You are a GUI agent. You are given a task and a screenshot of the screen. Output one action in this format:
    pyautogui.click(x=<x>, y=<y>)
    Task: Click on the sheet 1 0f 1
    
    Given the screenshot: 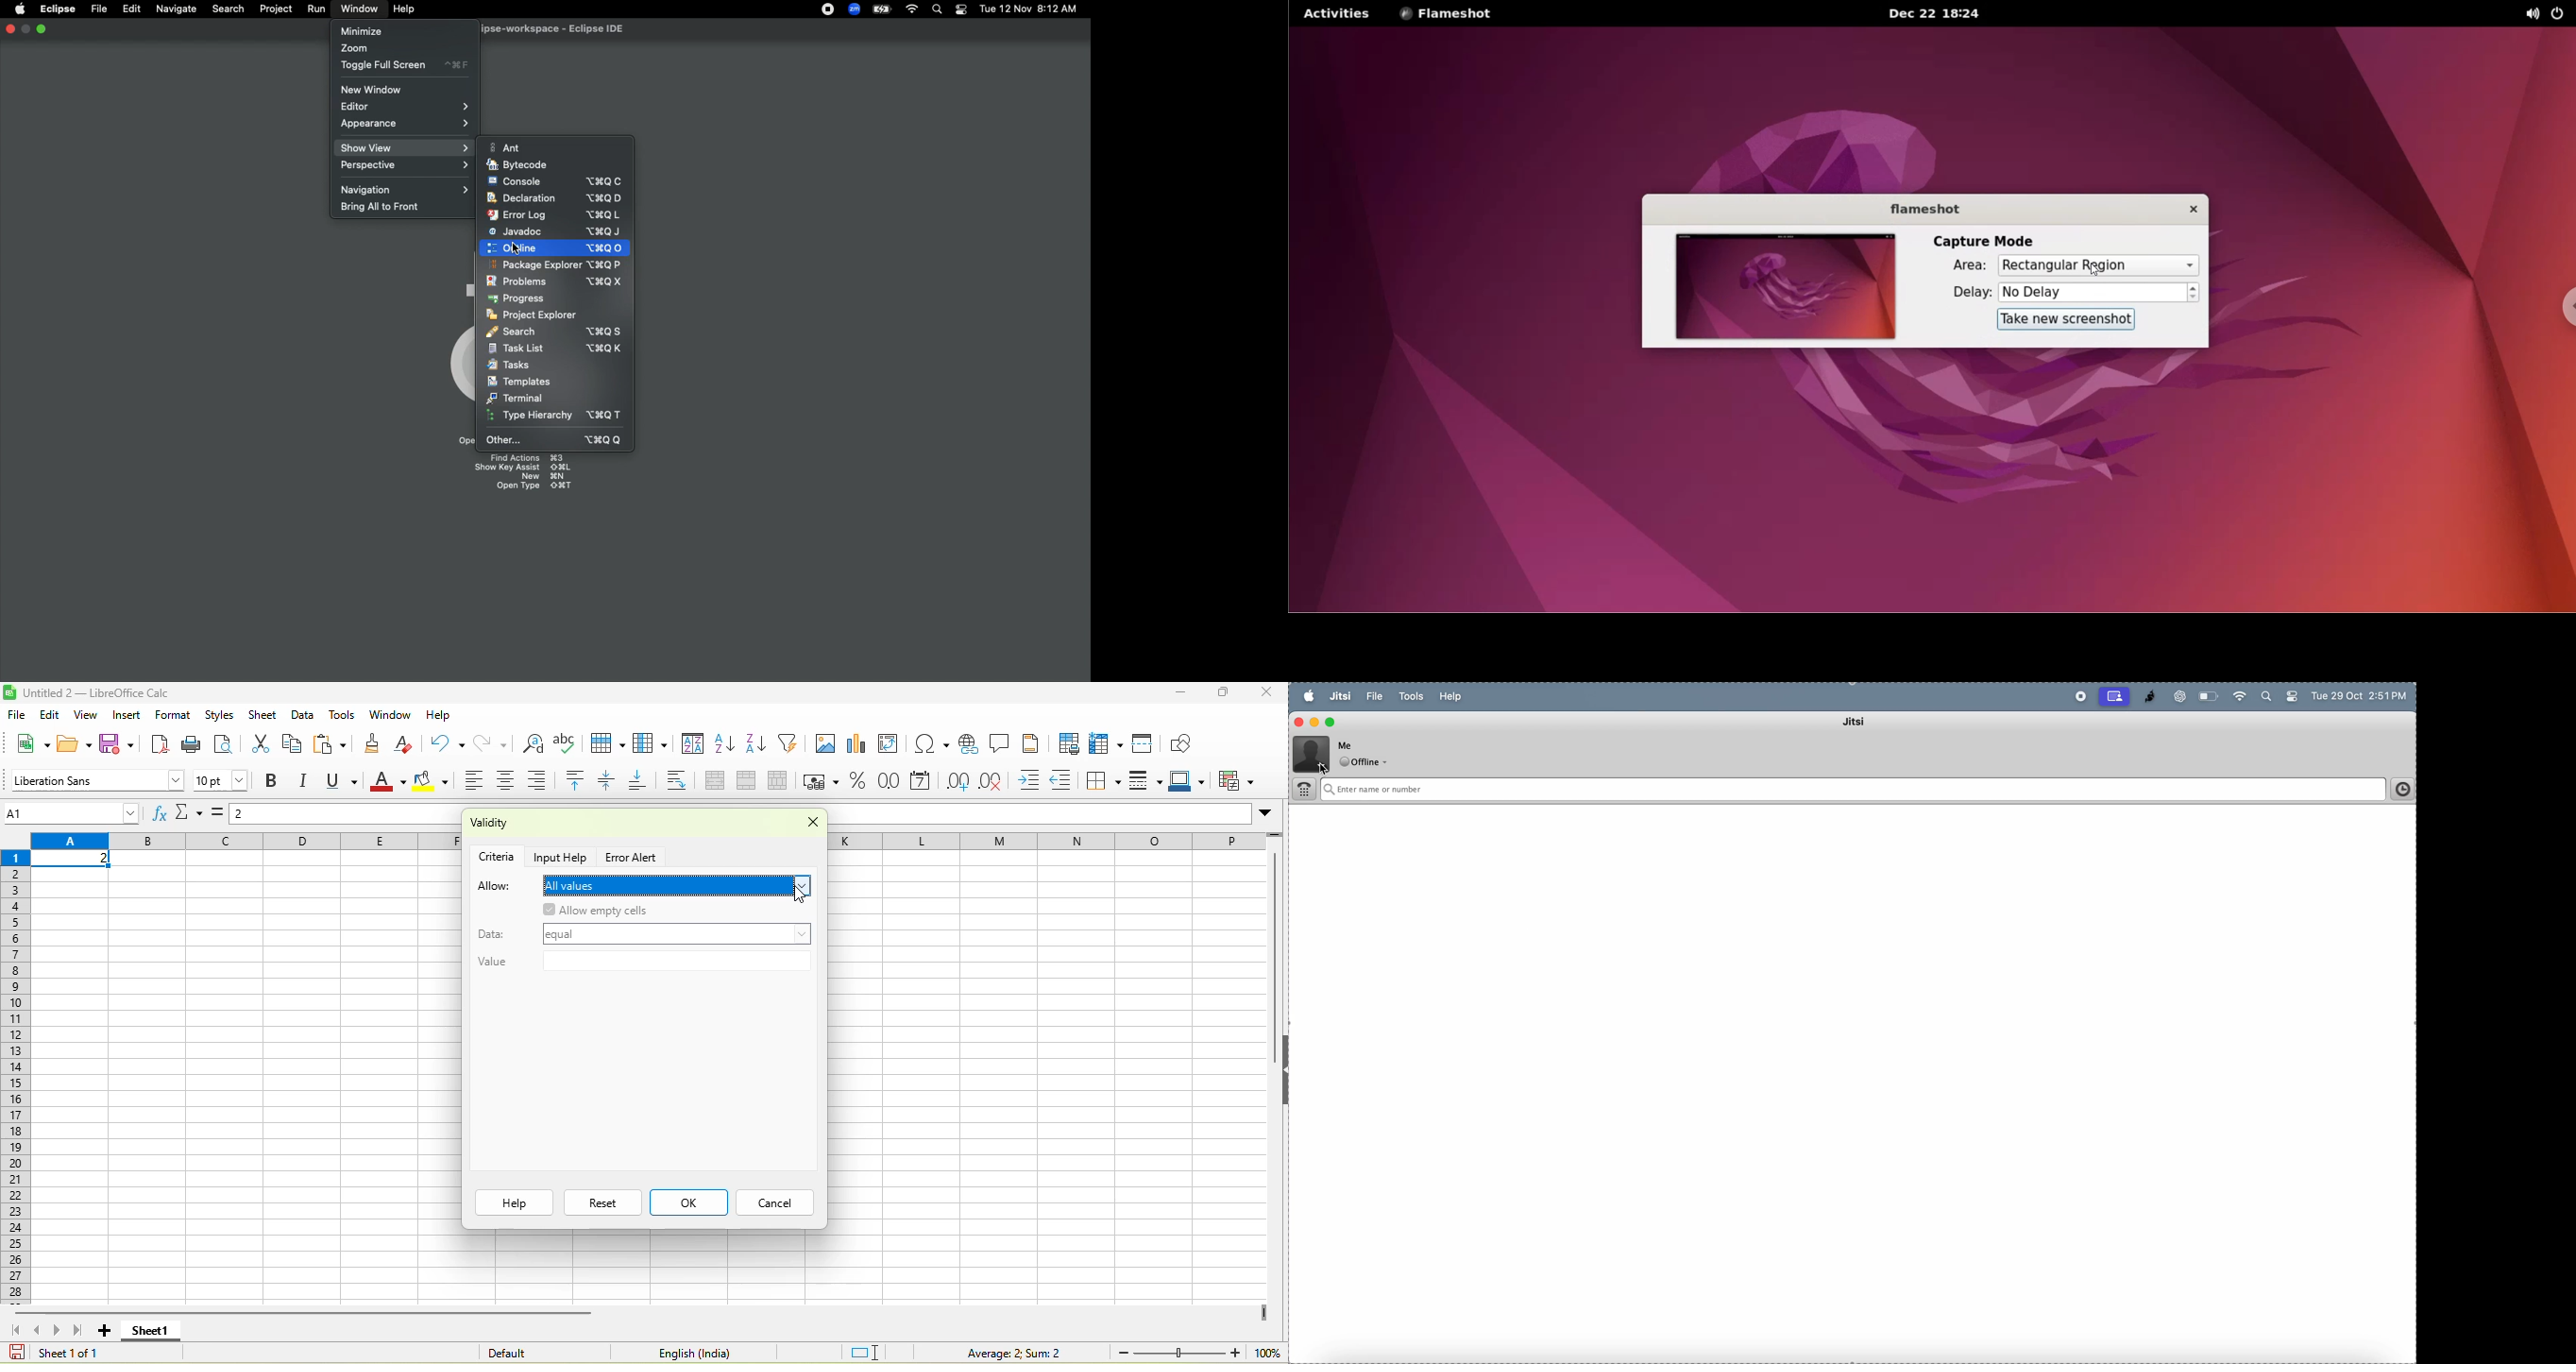 What is the action you would take?
    pyautogui.click(x=64, y=1353)
    